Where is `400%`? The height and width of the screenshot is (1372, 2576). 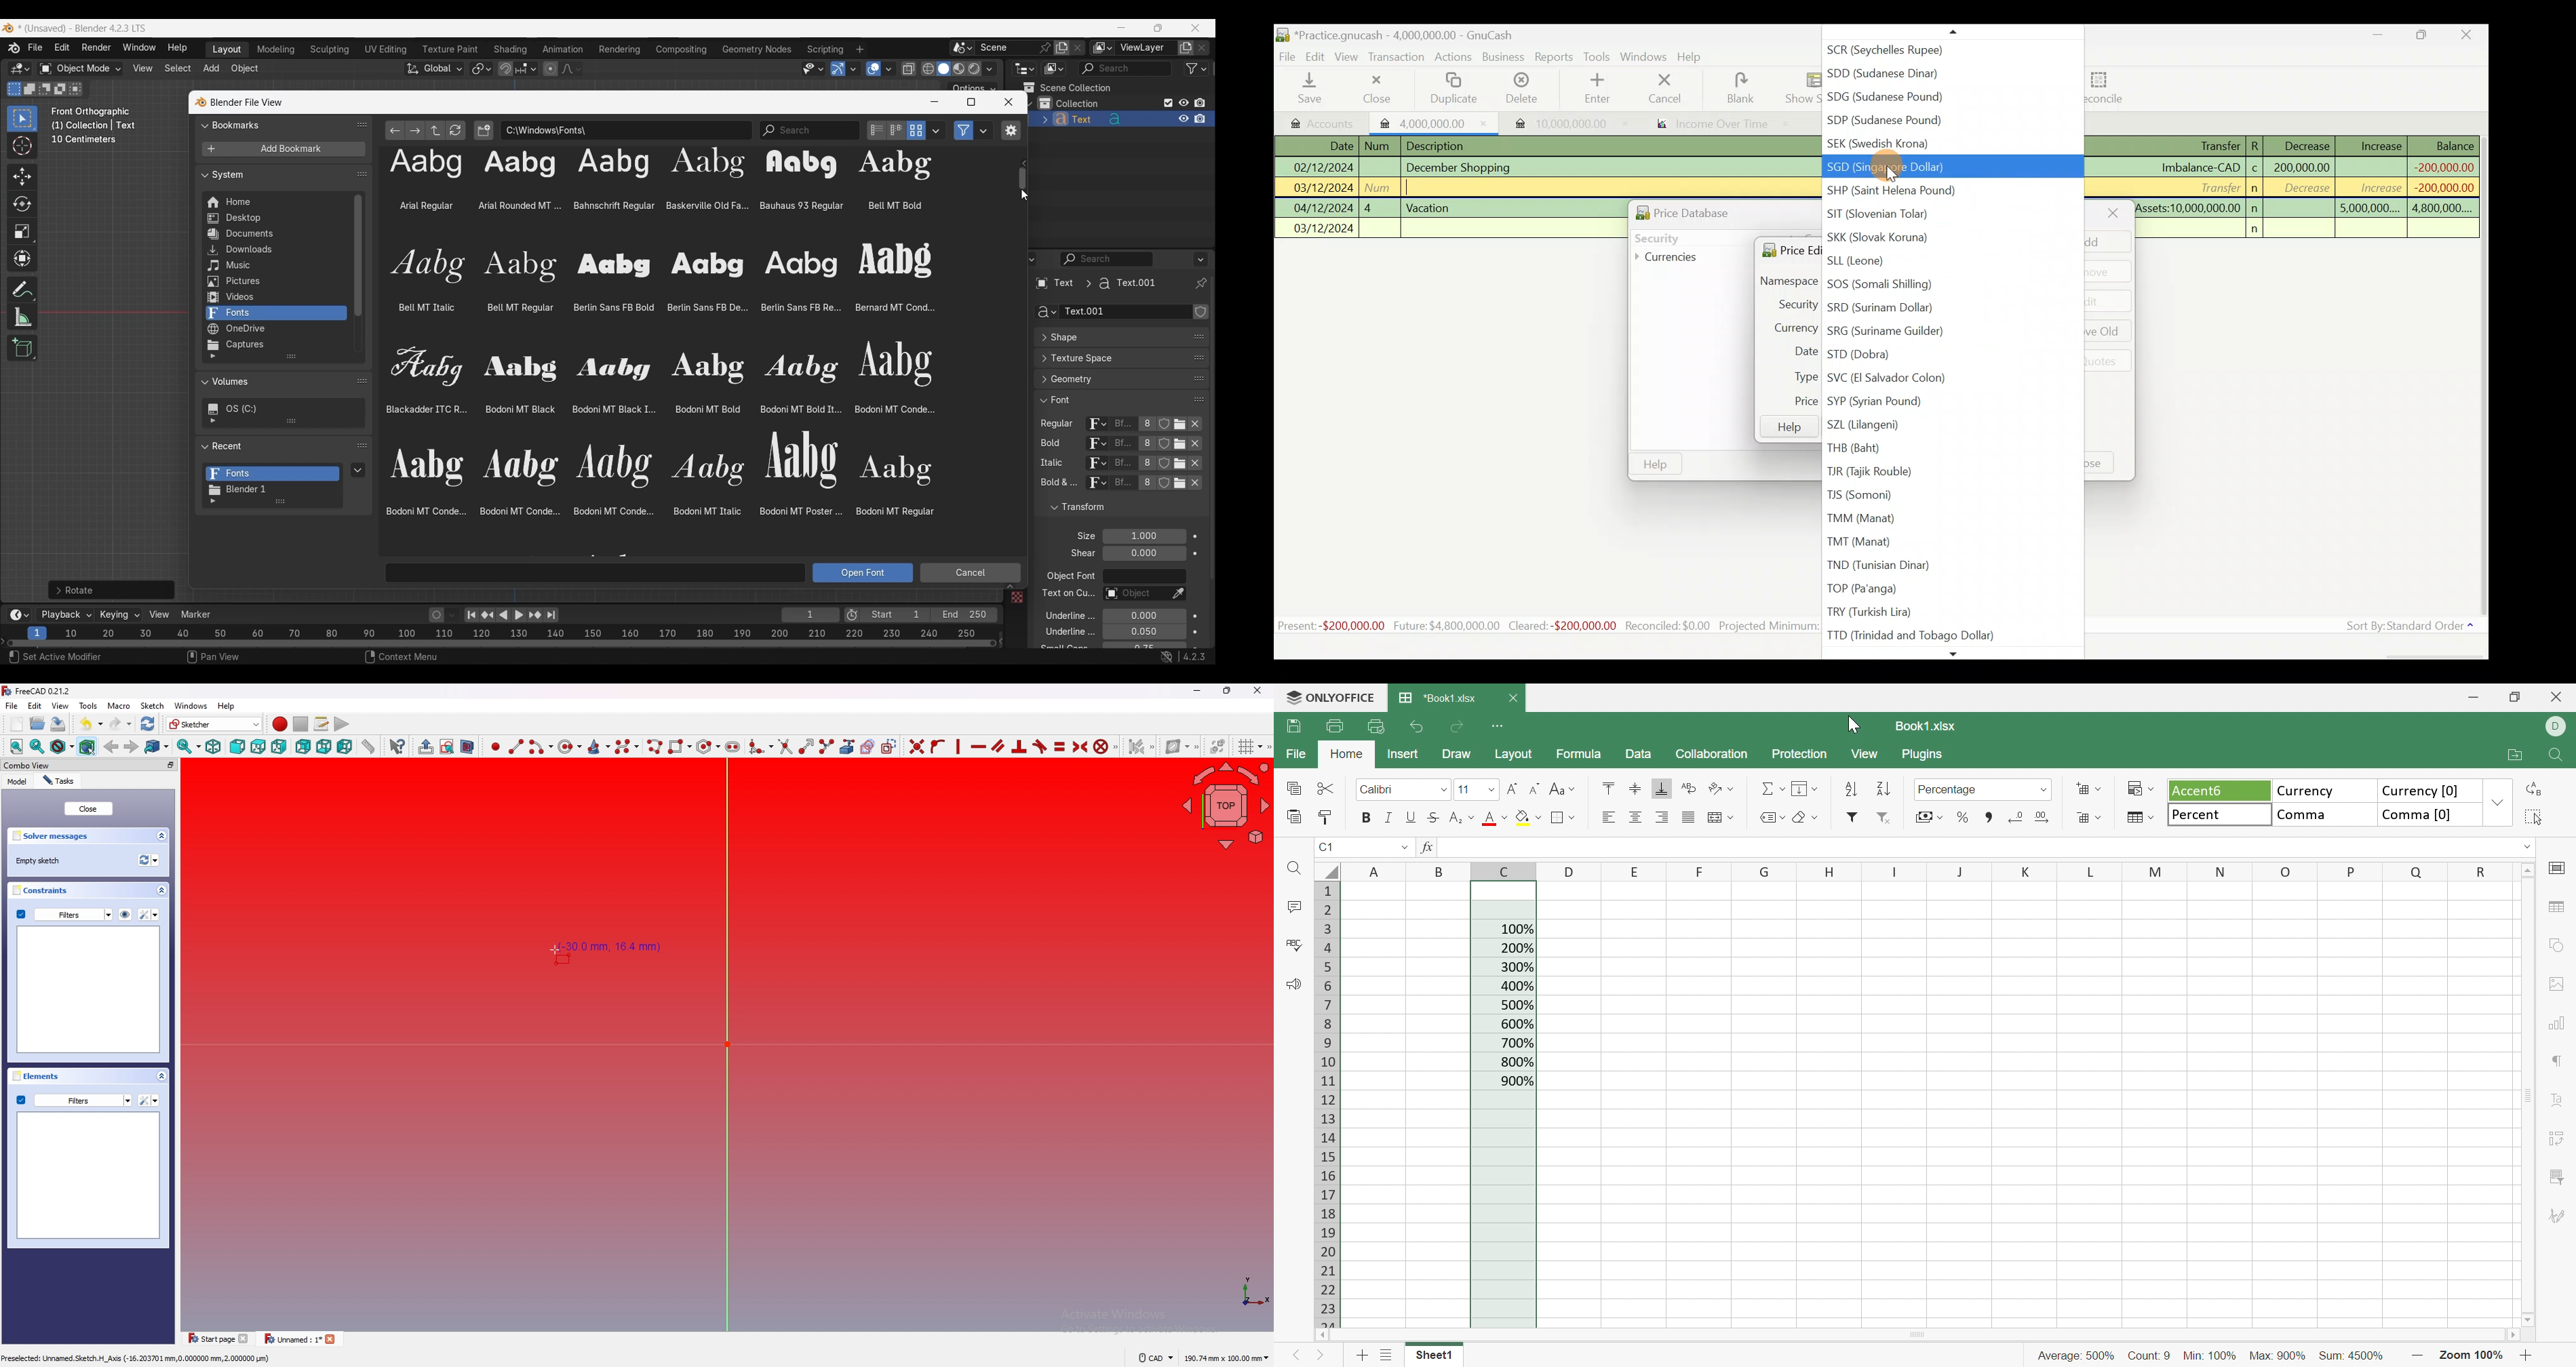 400% is located at coordinates (1517, 985).